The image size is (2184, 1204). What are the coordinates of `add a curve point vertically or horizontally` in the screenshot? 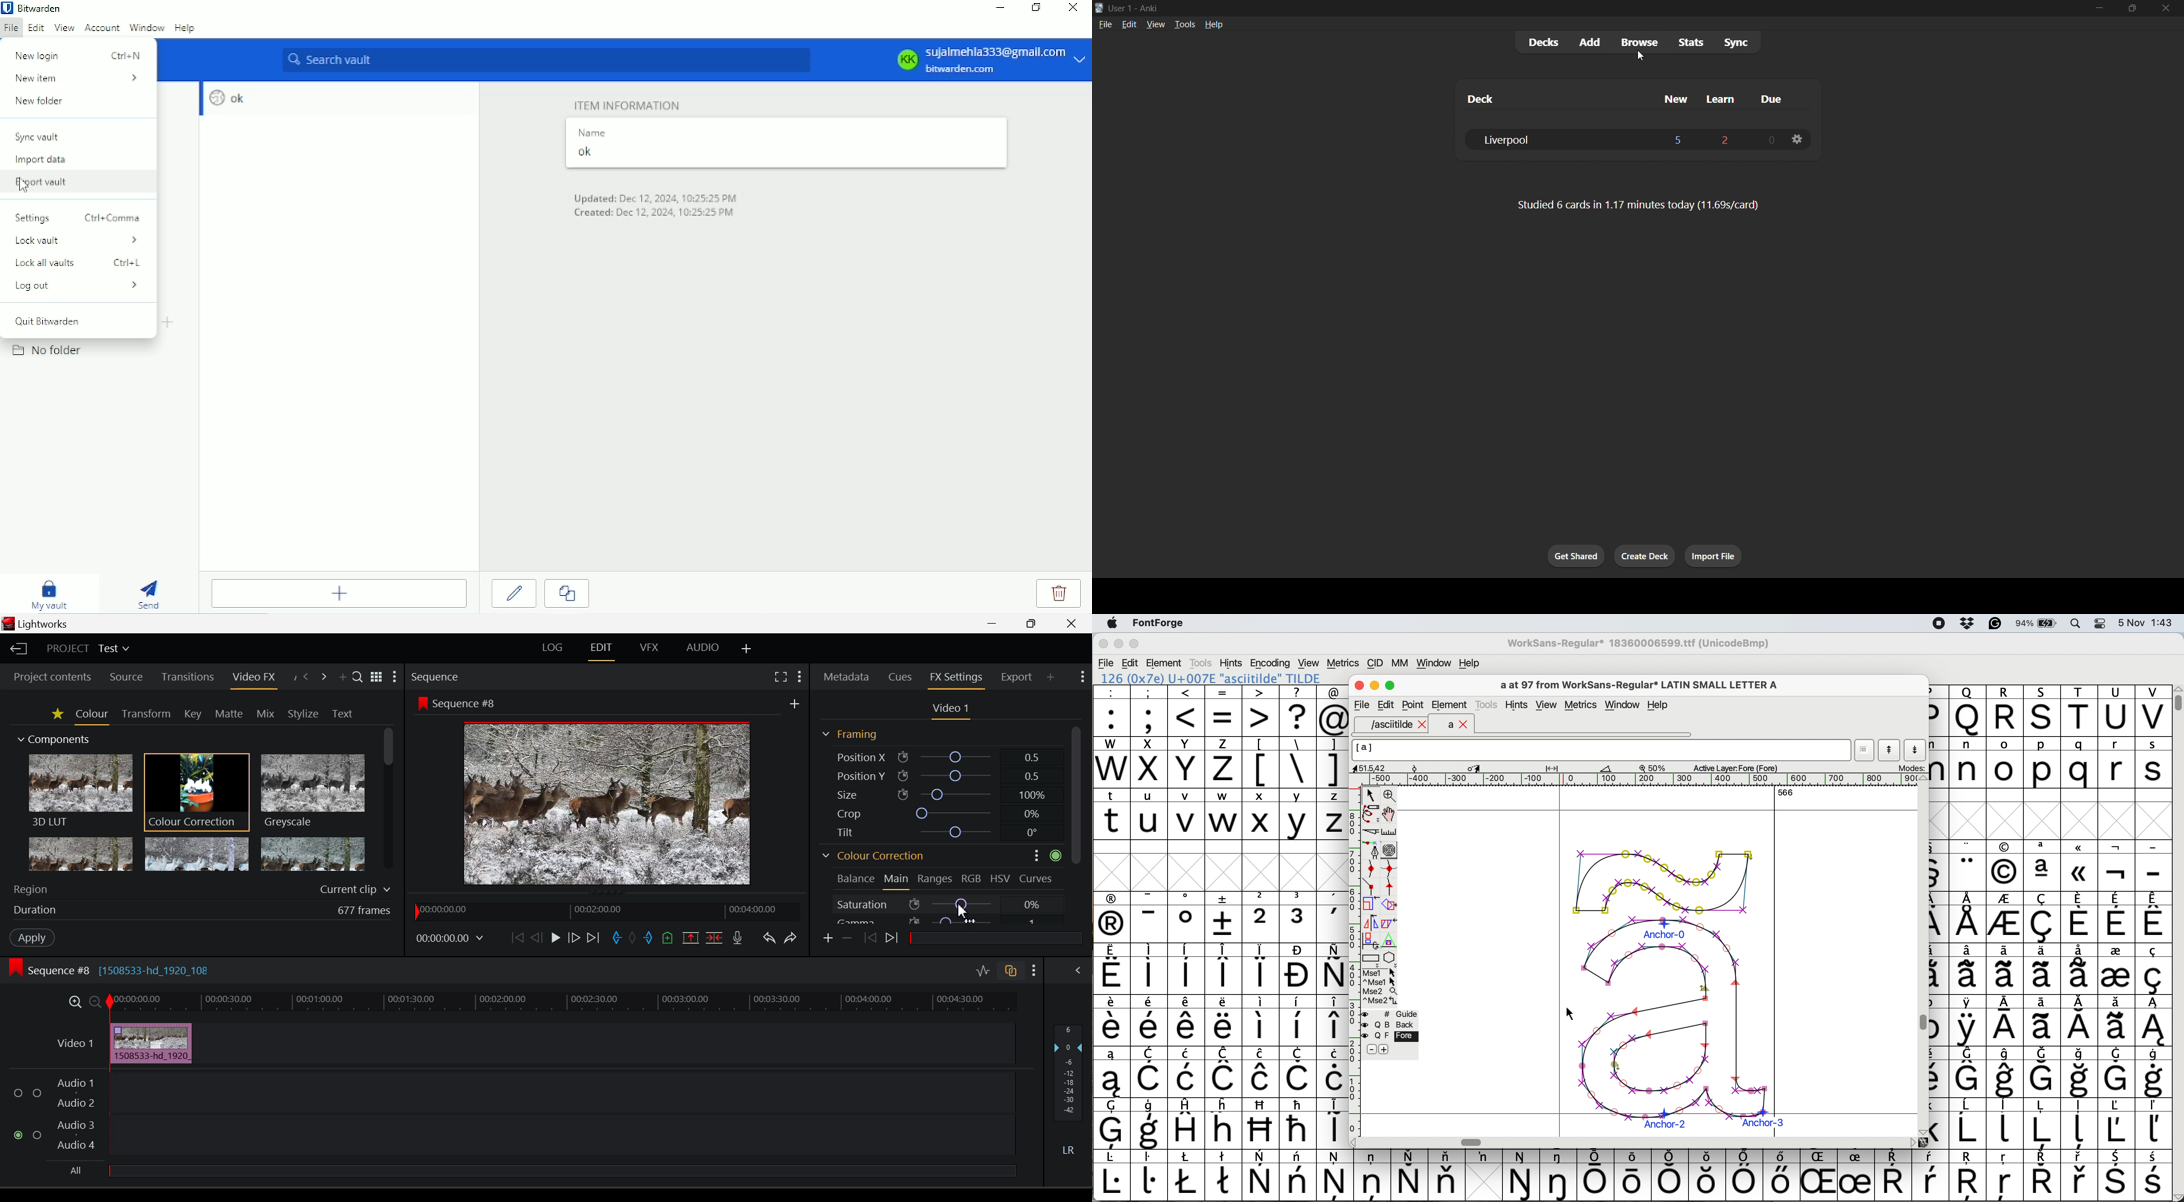 It's located at (1392, 869).